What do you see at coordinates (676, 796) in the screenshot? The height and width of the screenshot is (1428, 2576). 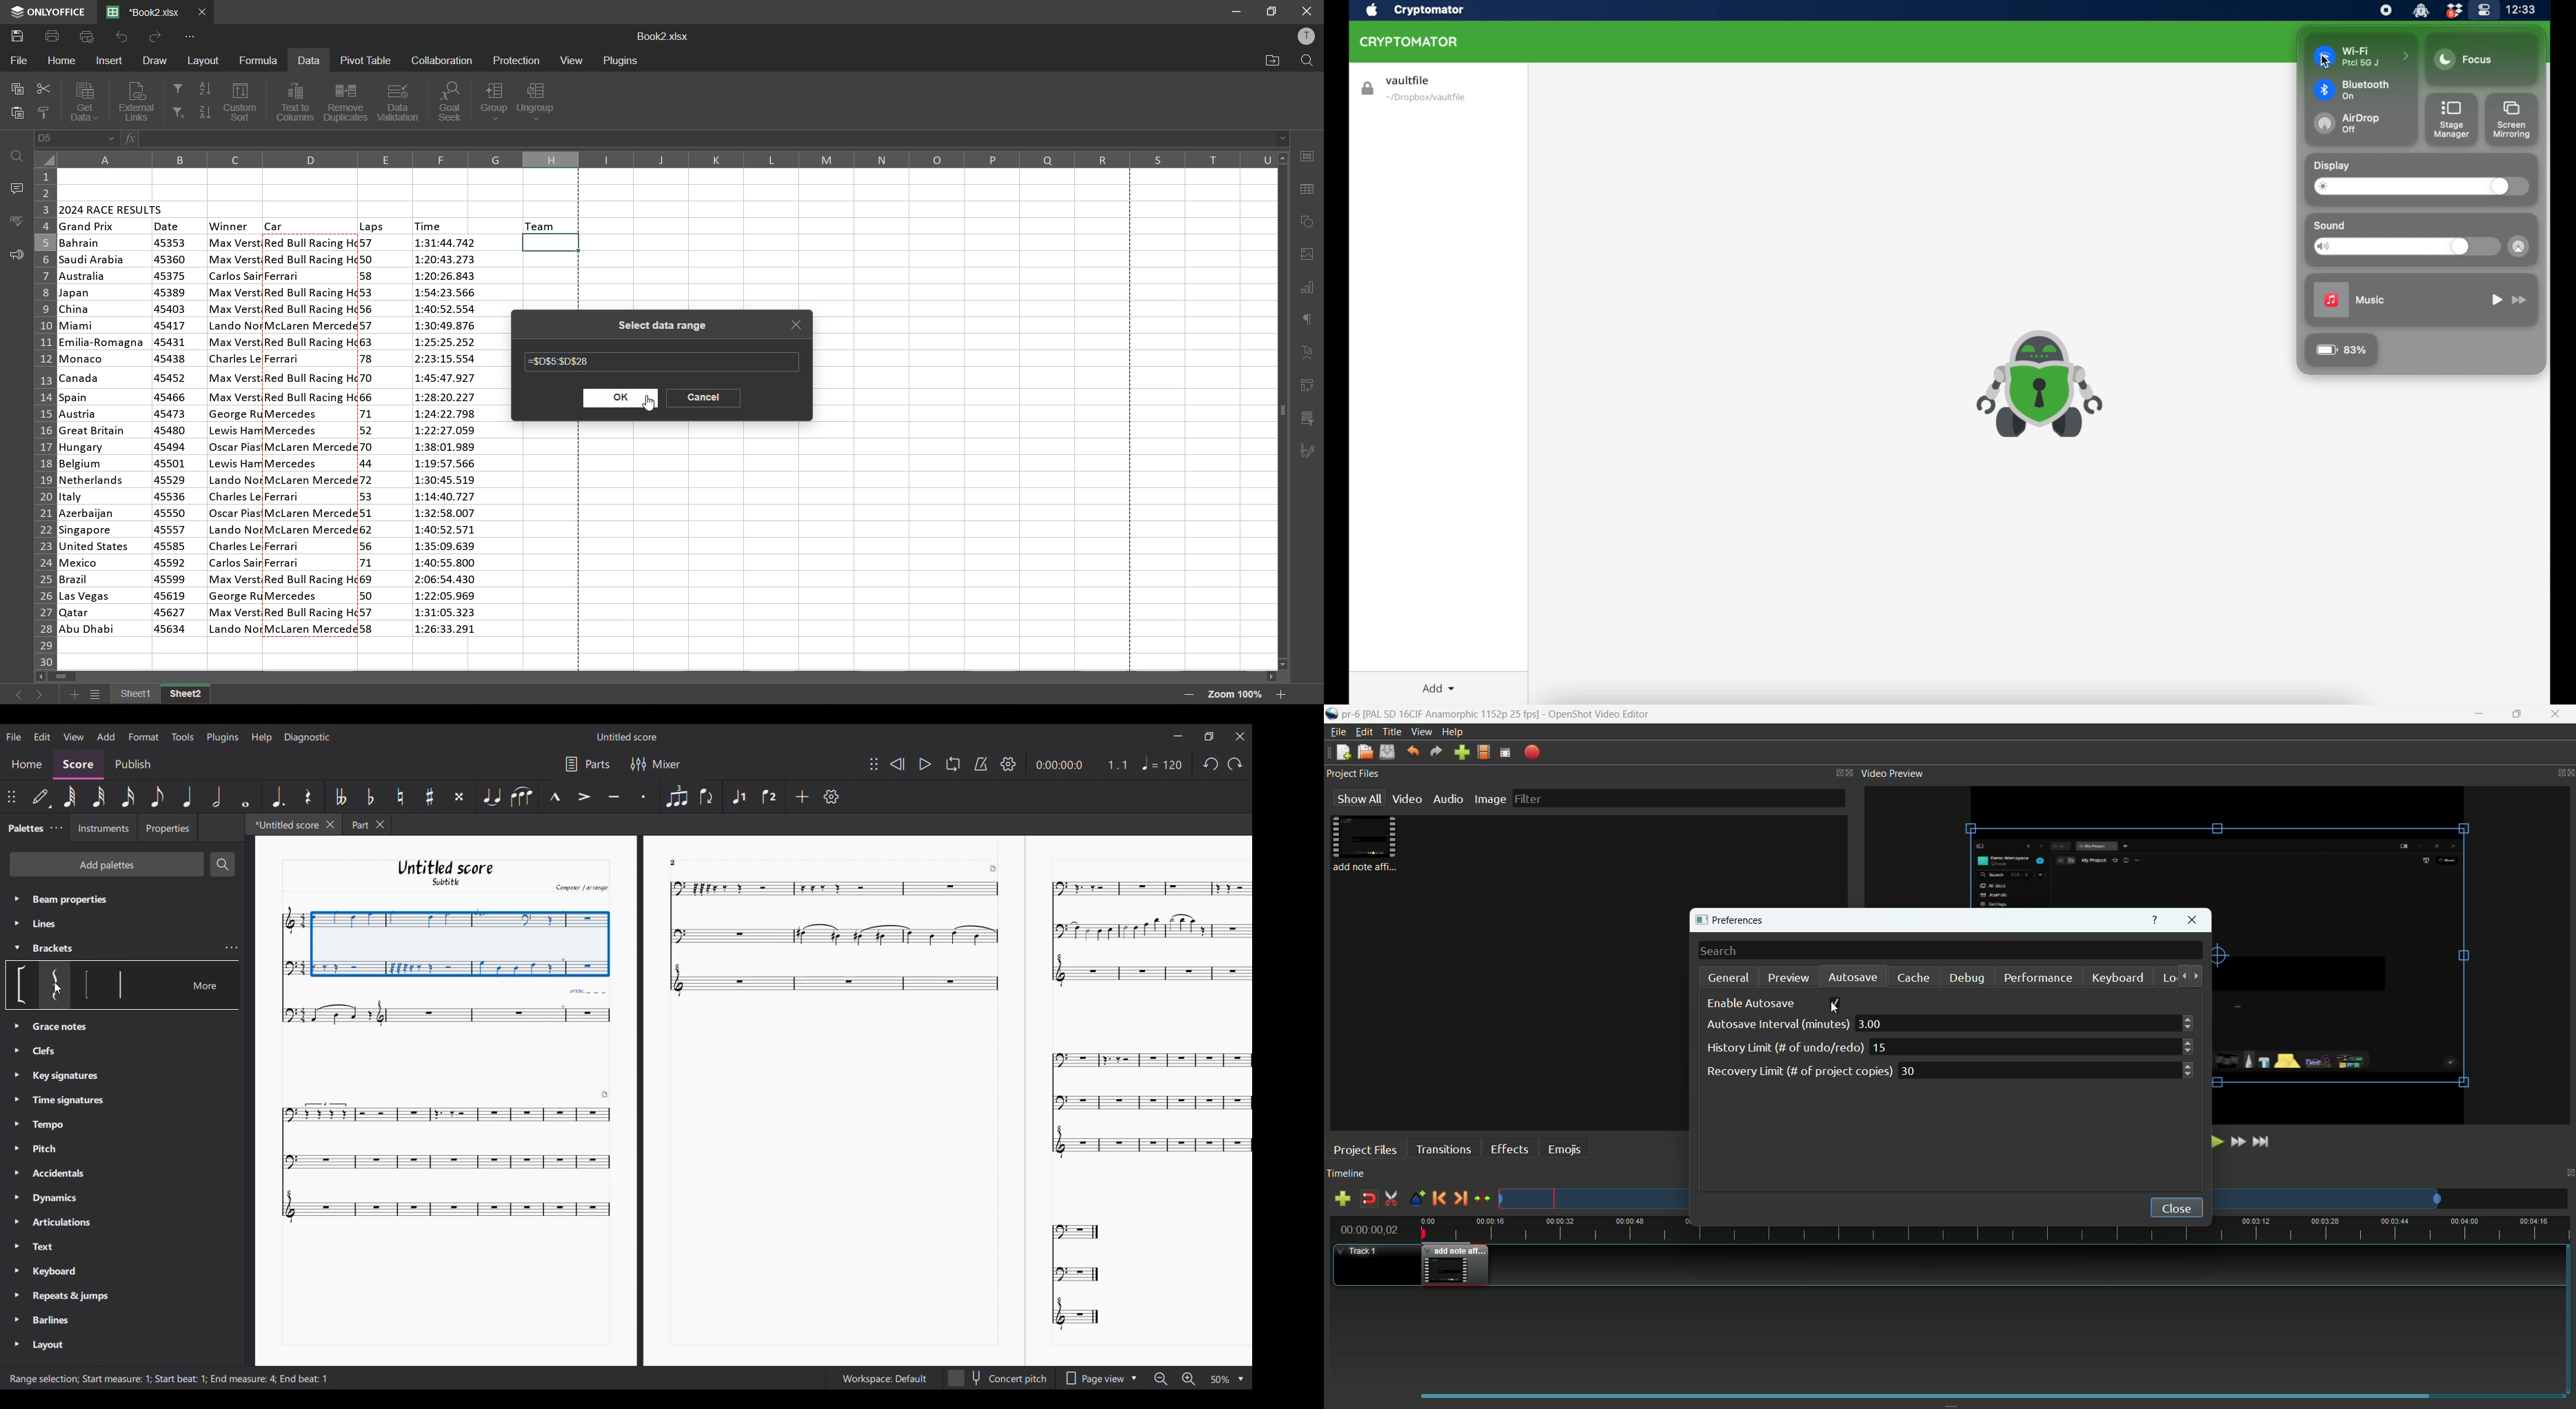 I see `Tuplet` at bounding box center [676, 796].